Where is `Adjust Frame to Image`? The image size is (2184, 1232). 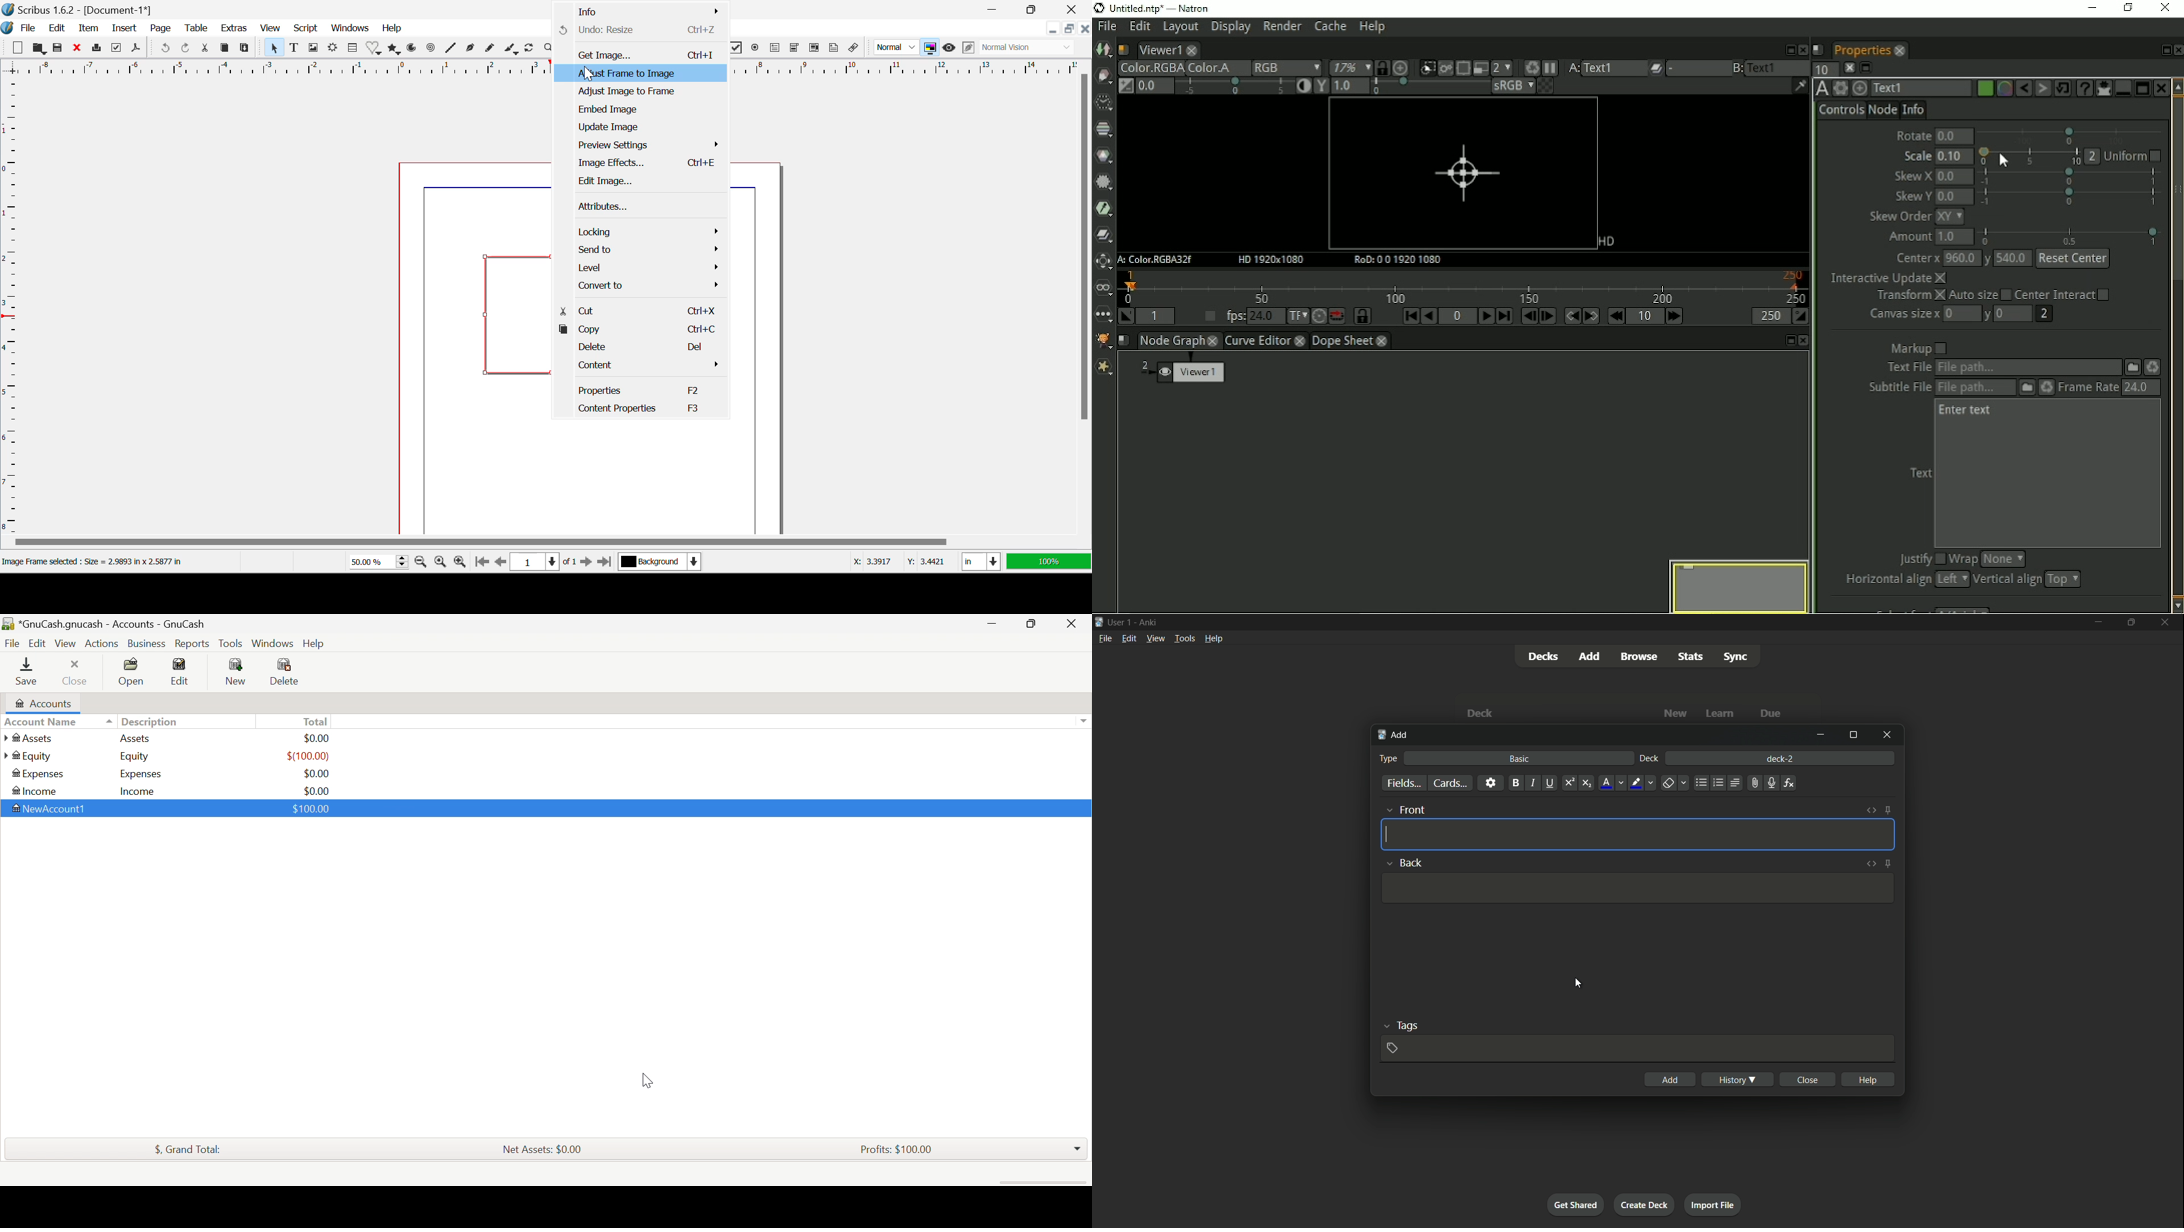 Adjust Frame to Image is located at coordinates (635, 74).